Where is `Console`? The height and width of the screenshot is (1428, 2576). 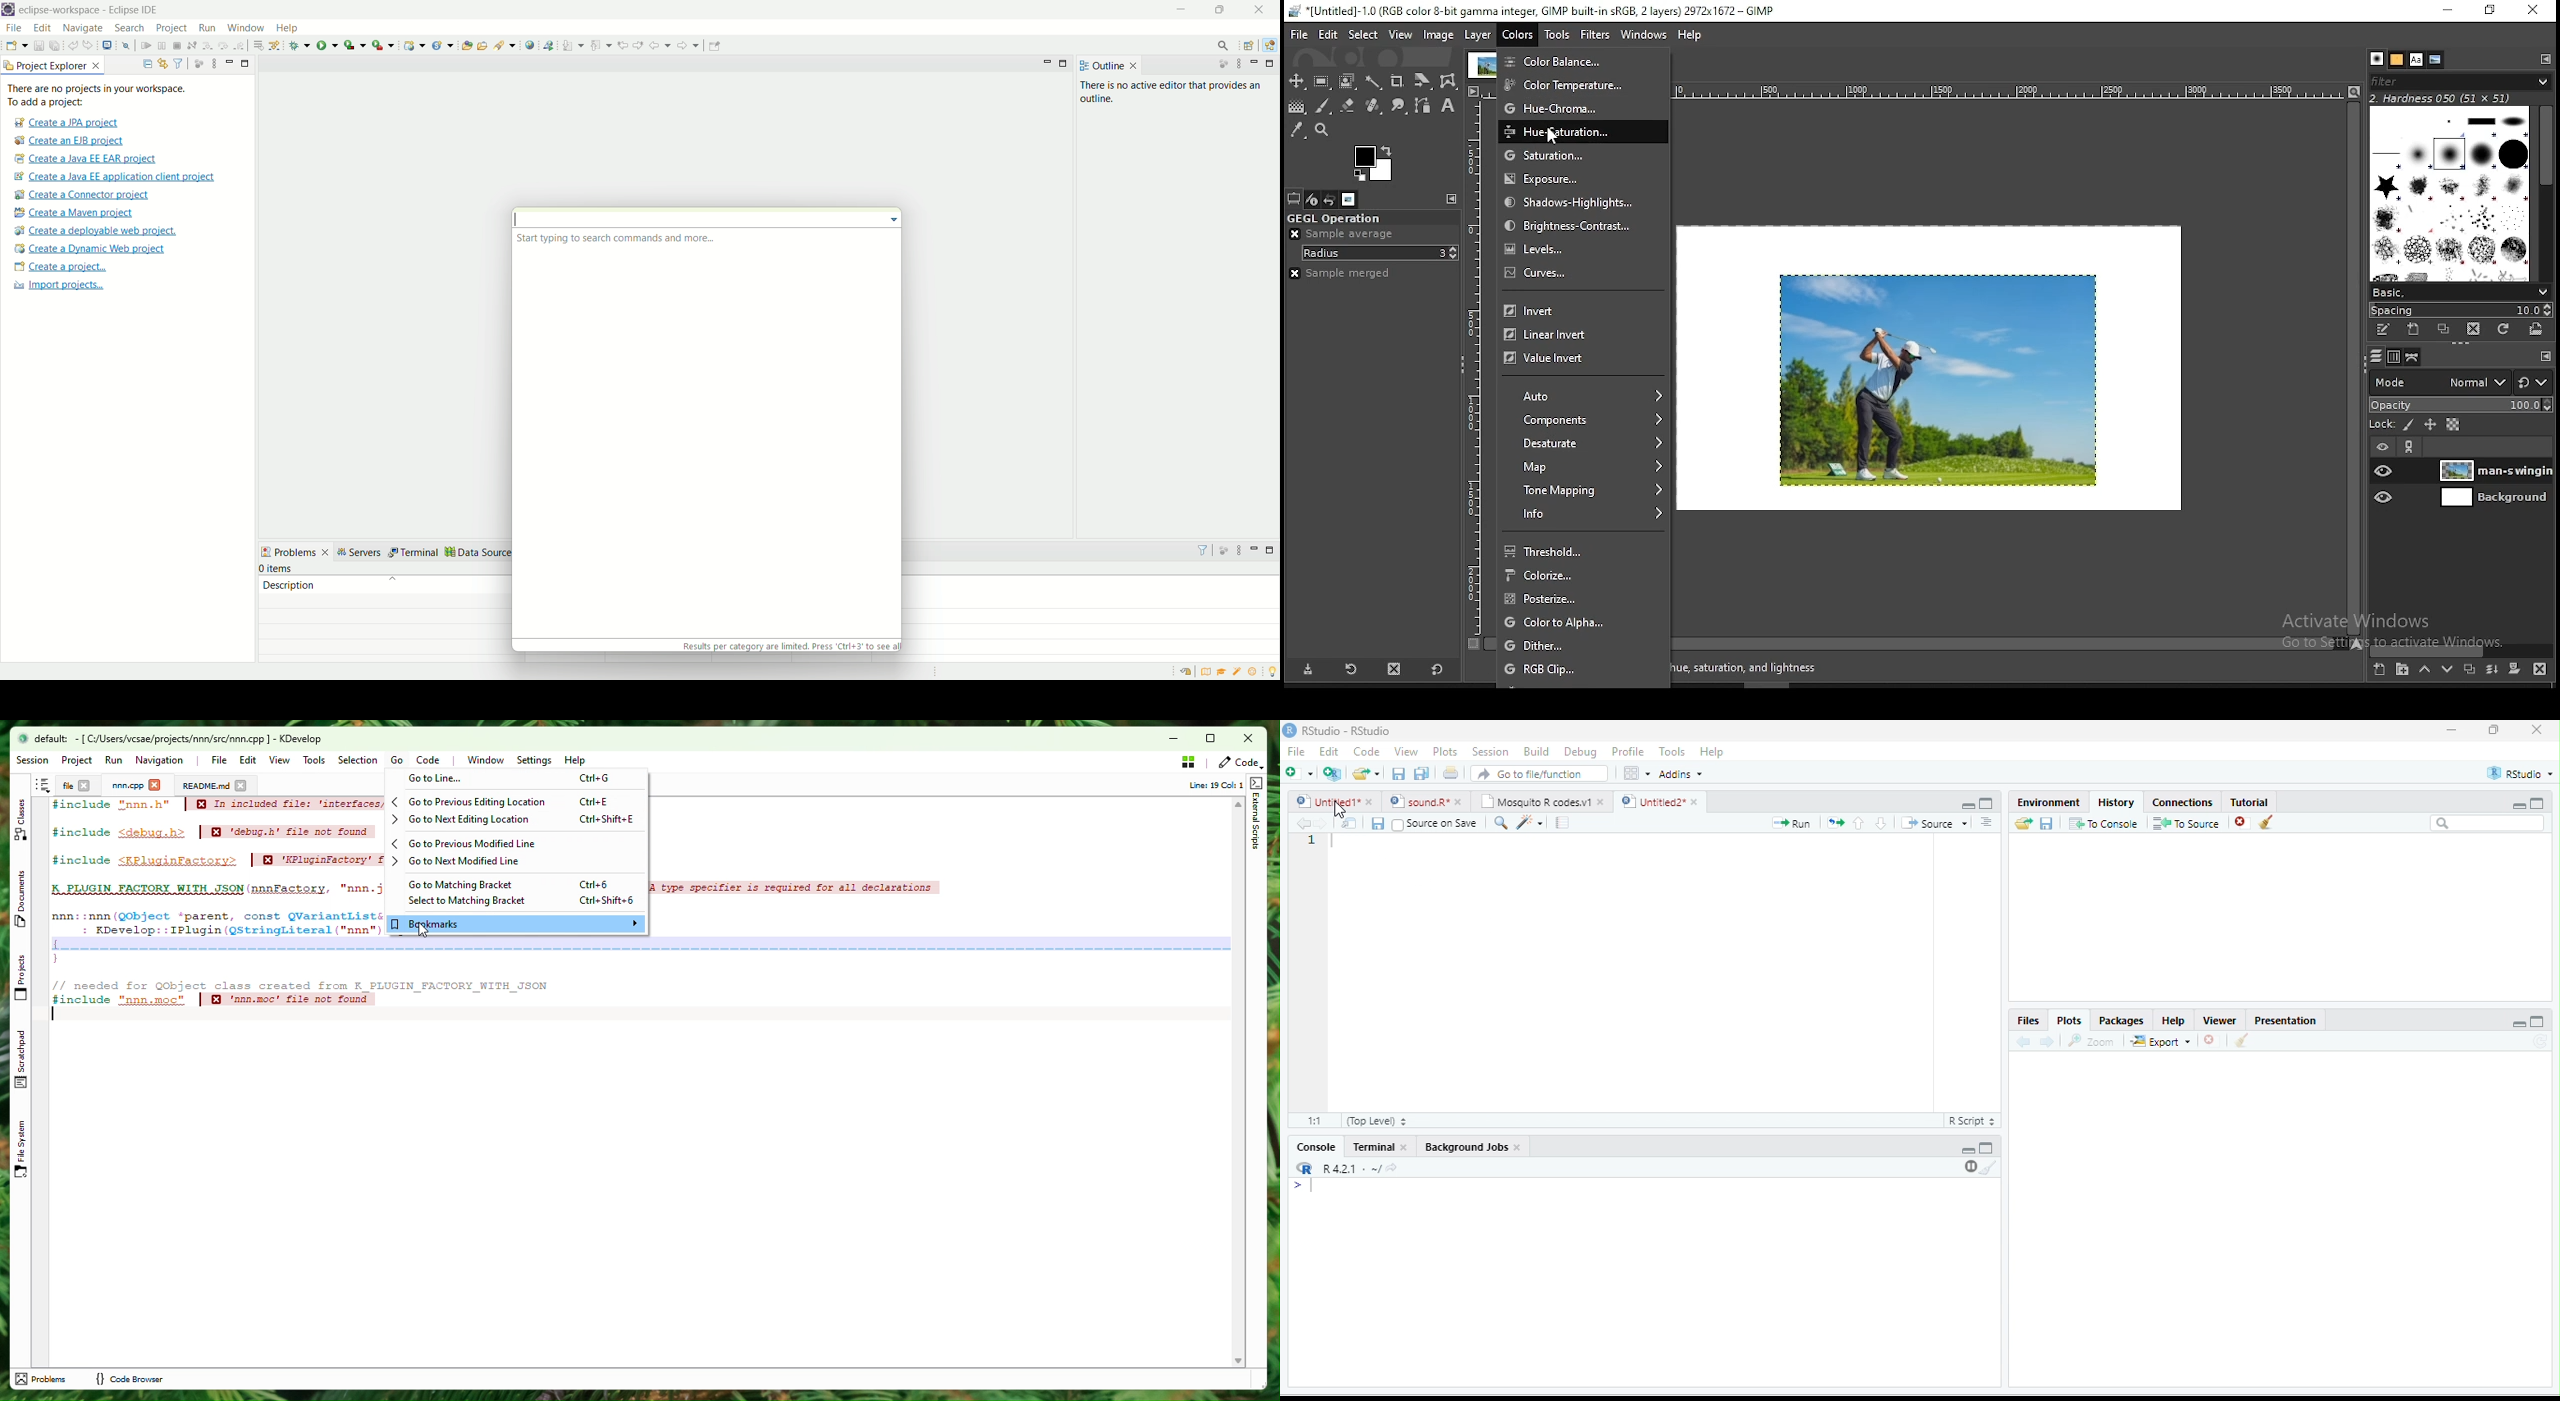
Console is located at coordinates (1316, 1146).